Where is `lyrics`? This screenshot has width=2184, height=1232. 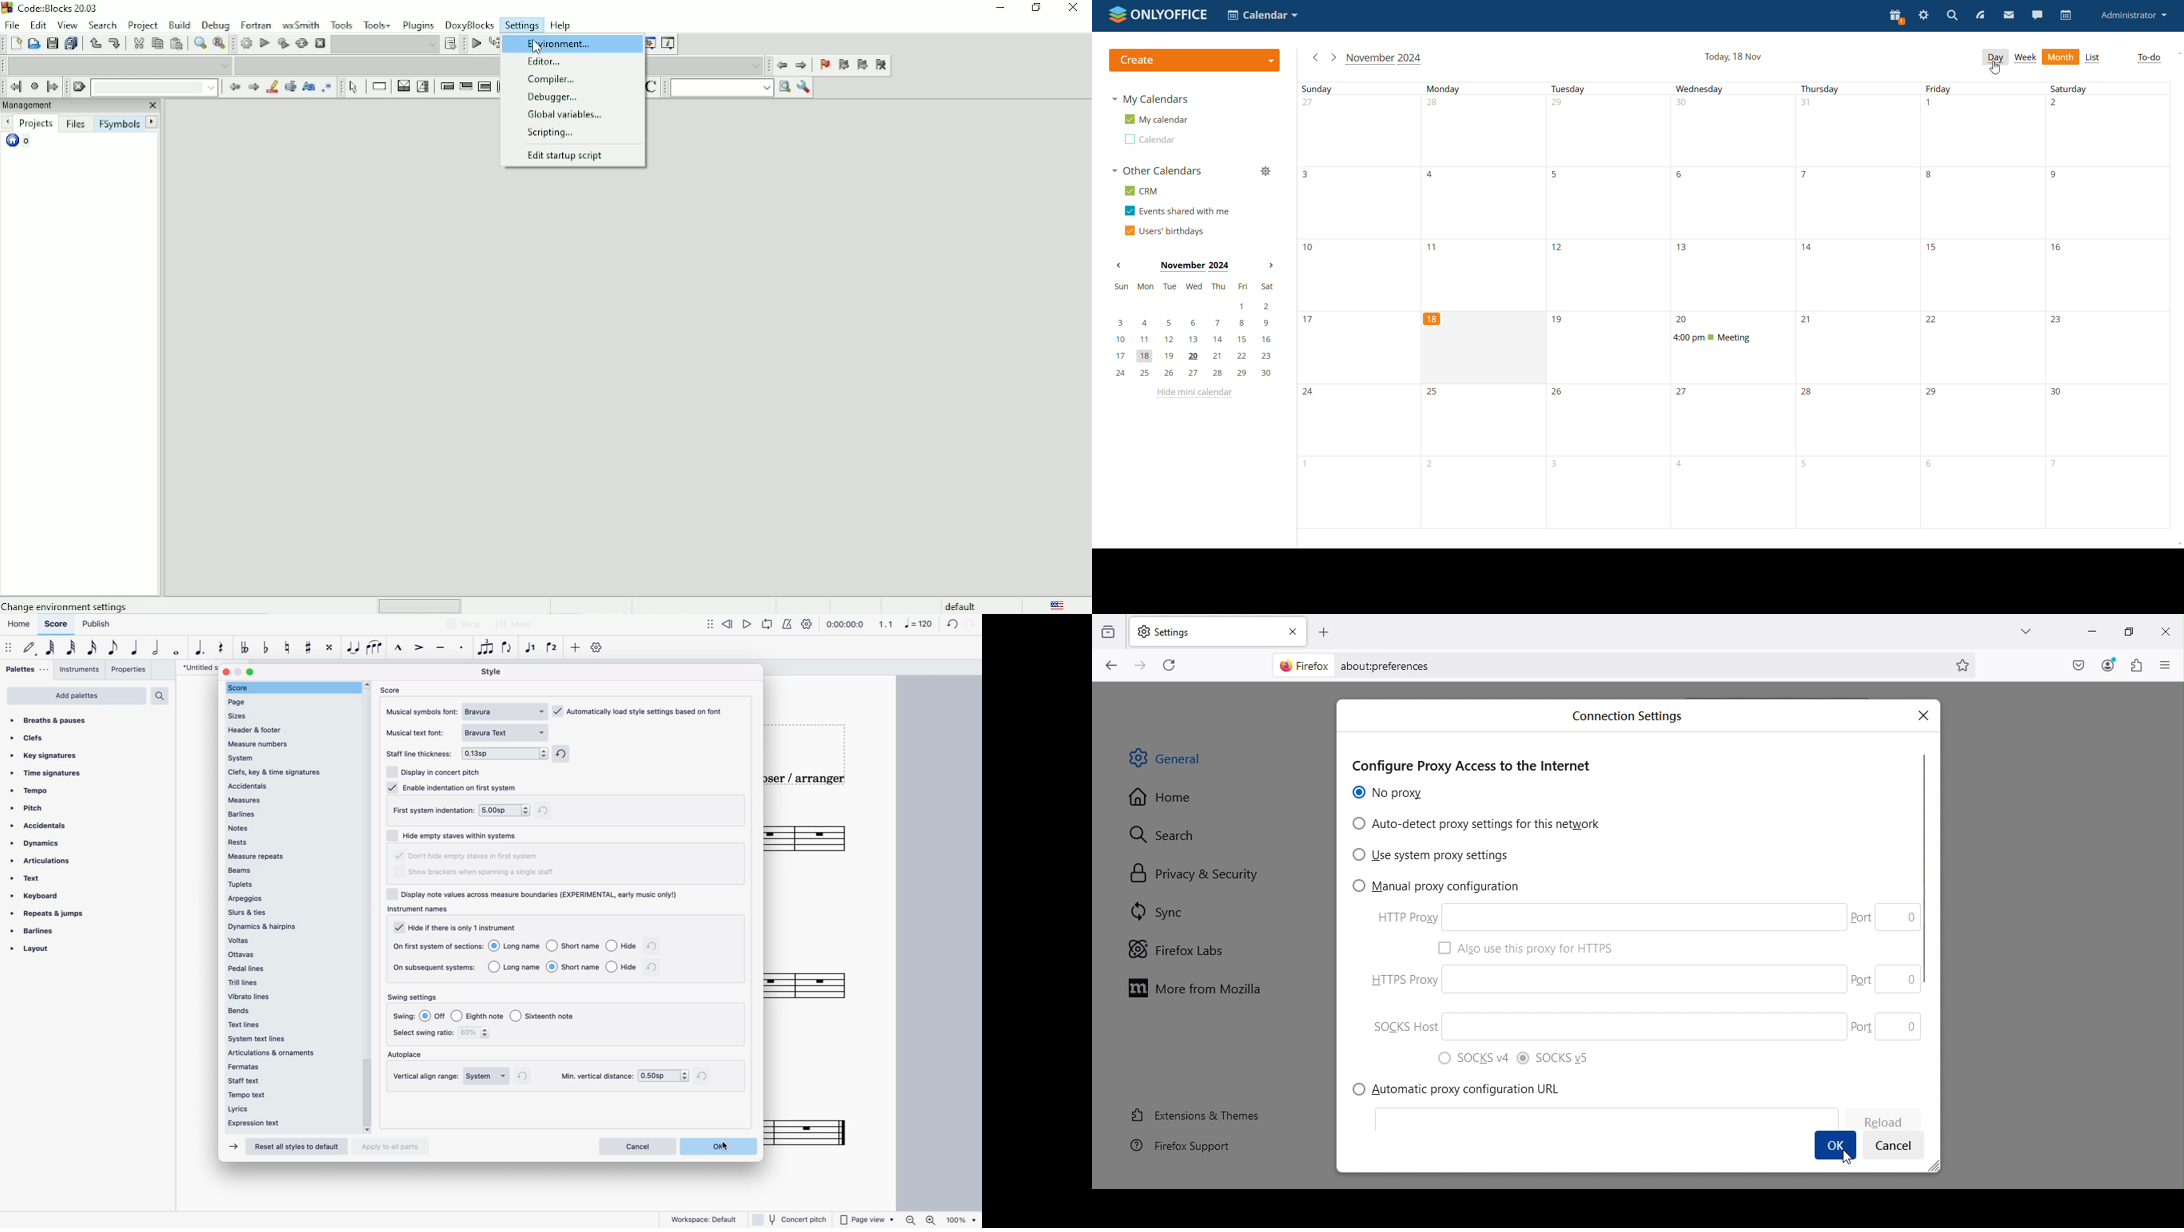 lyrics is located at coordinates (287, 1110).